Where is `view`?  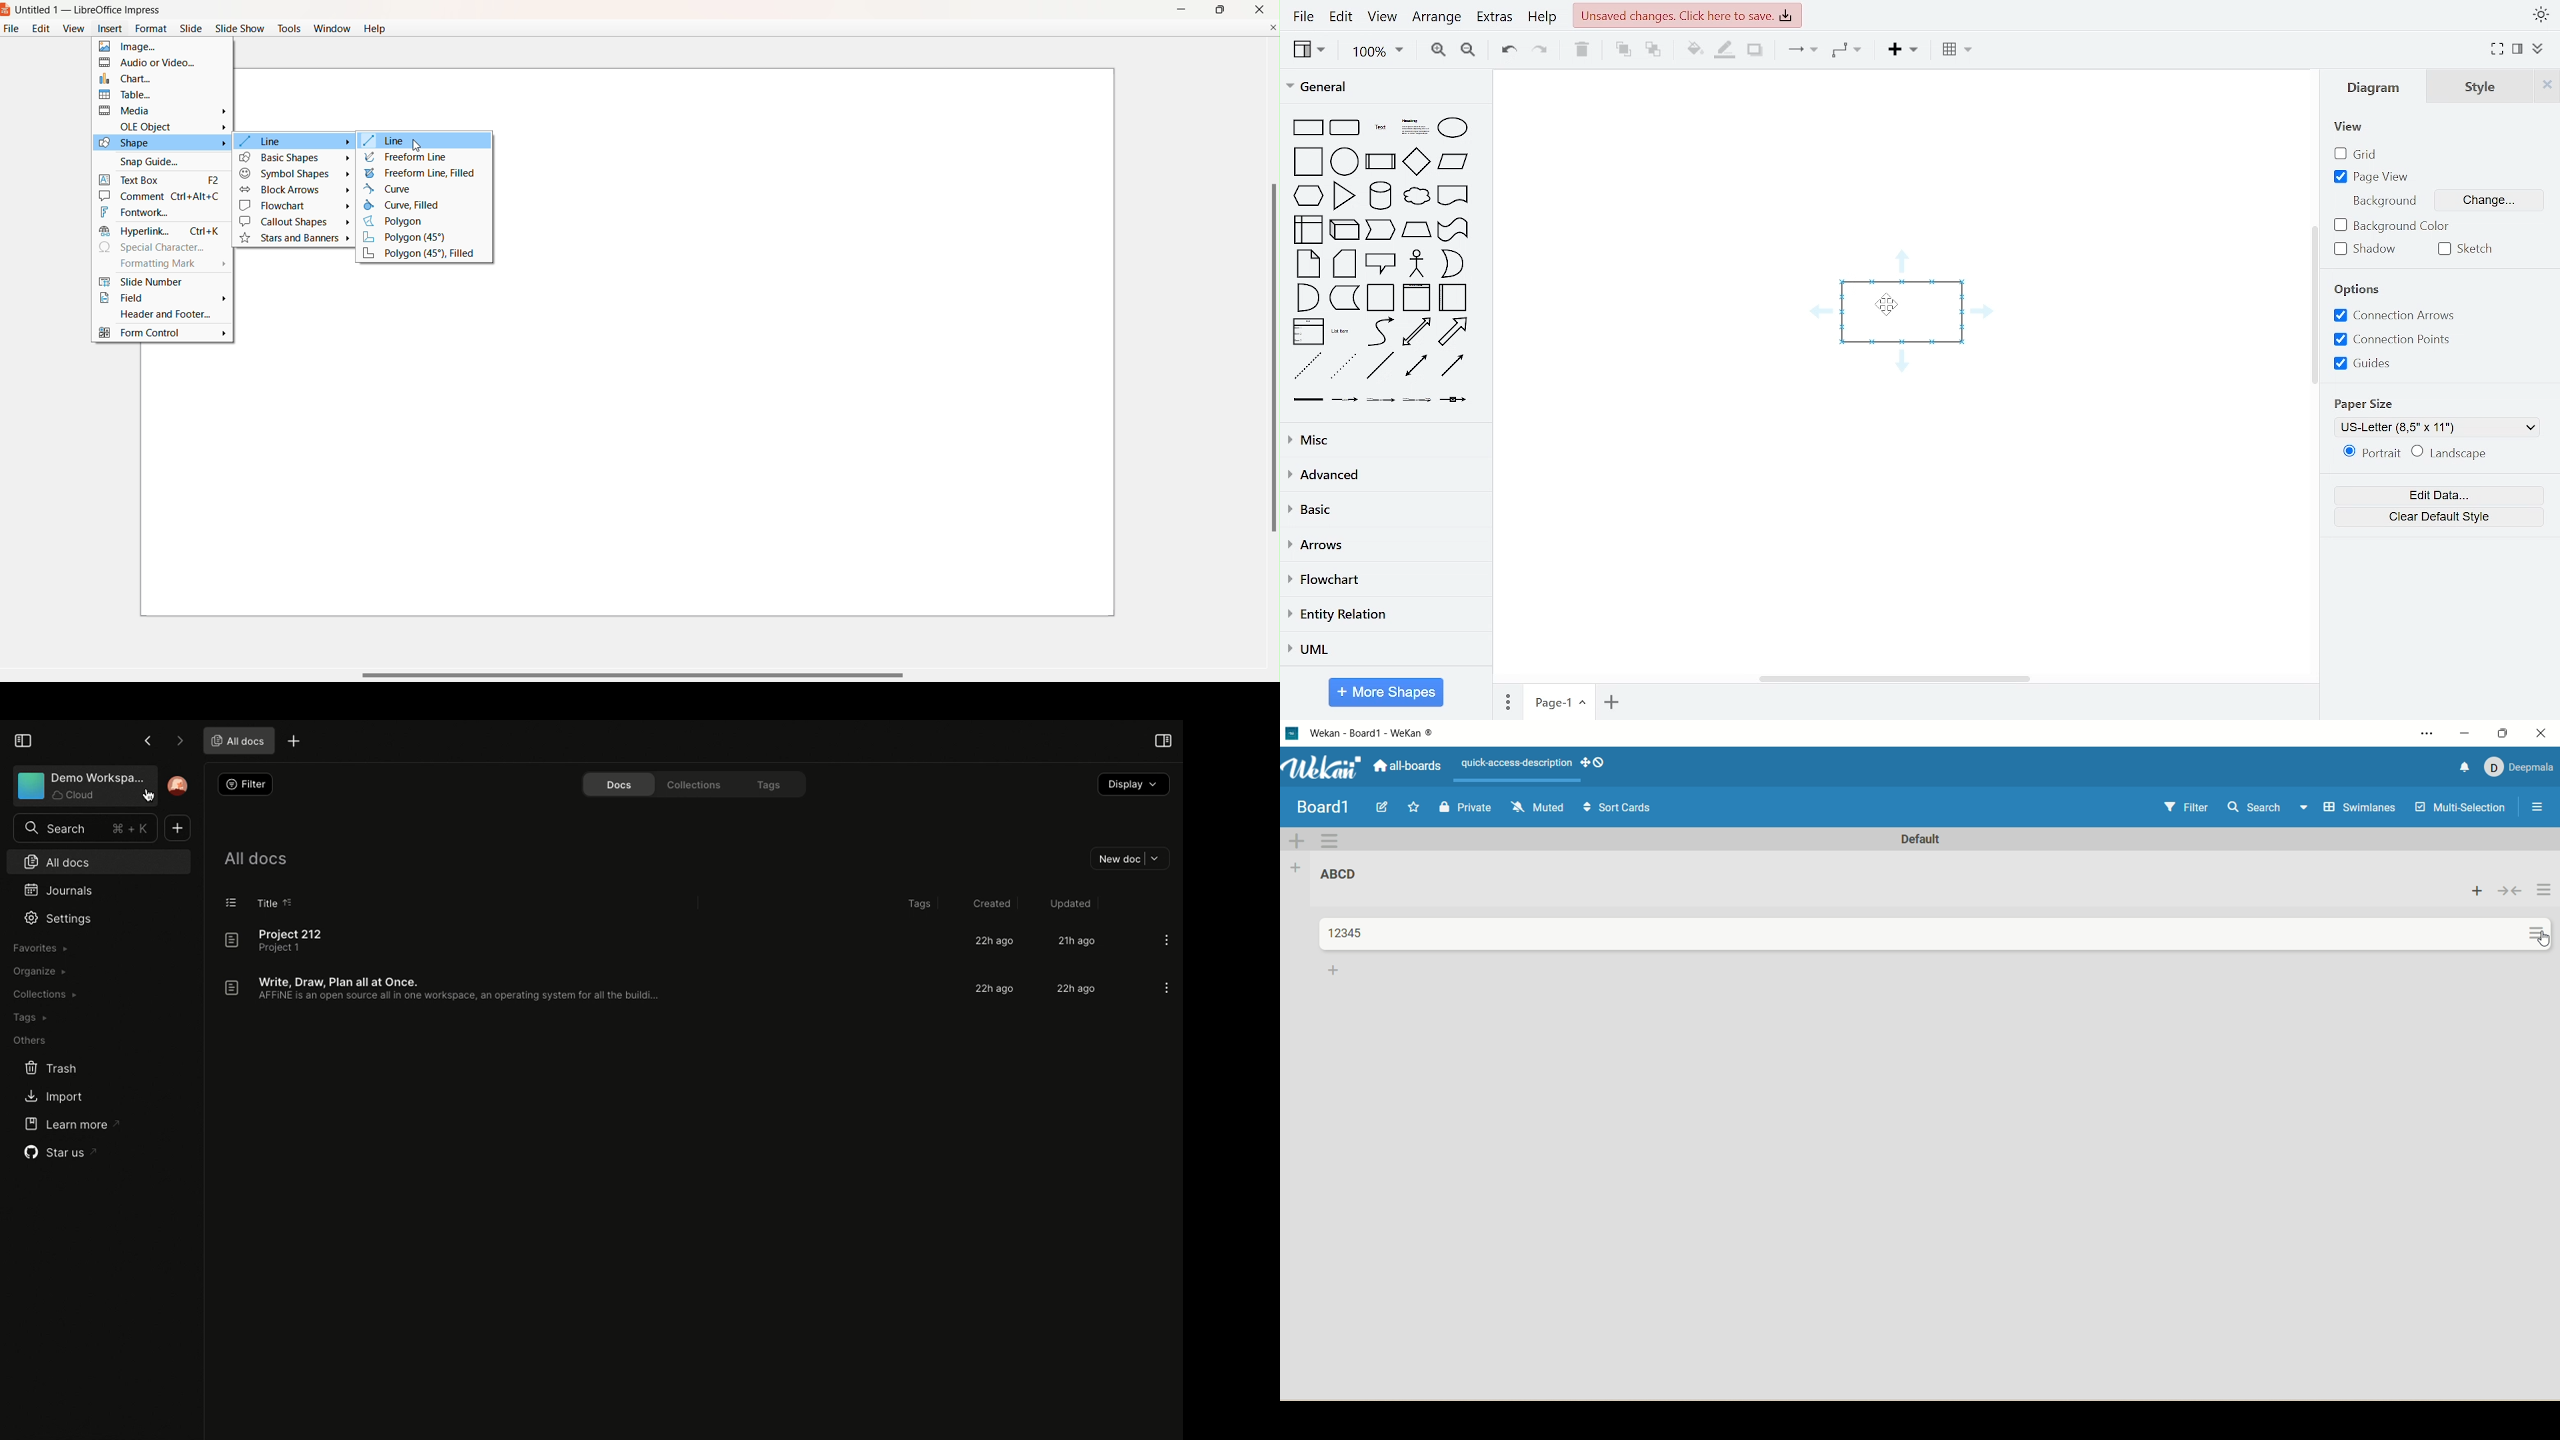
view is located at coordinates (2351, 127).